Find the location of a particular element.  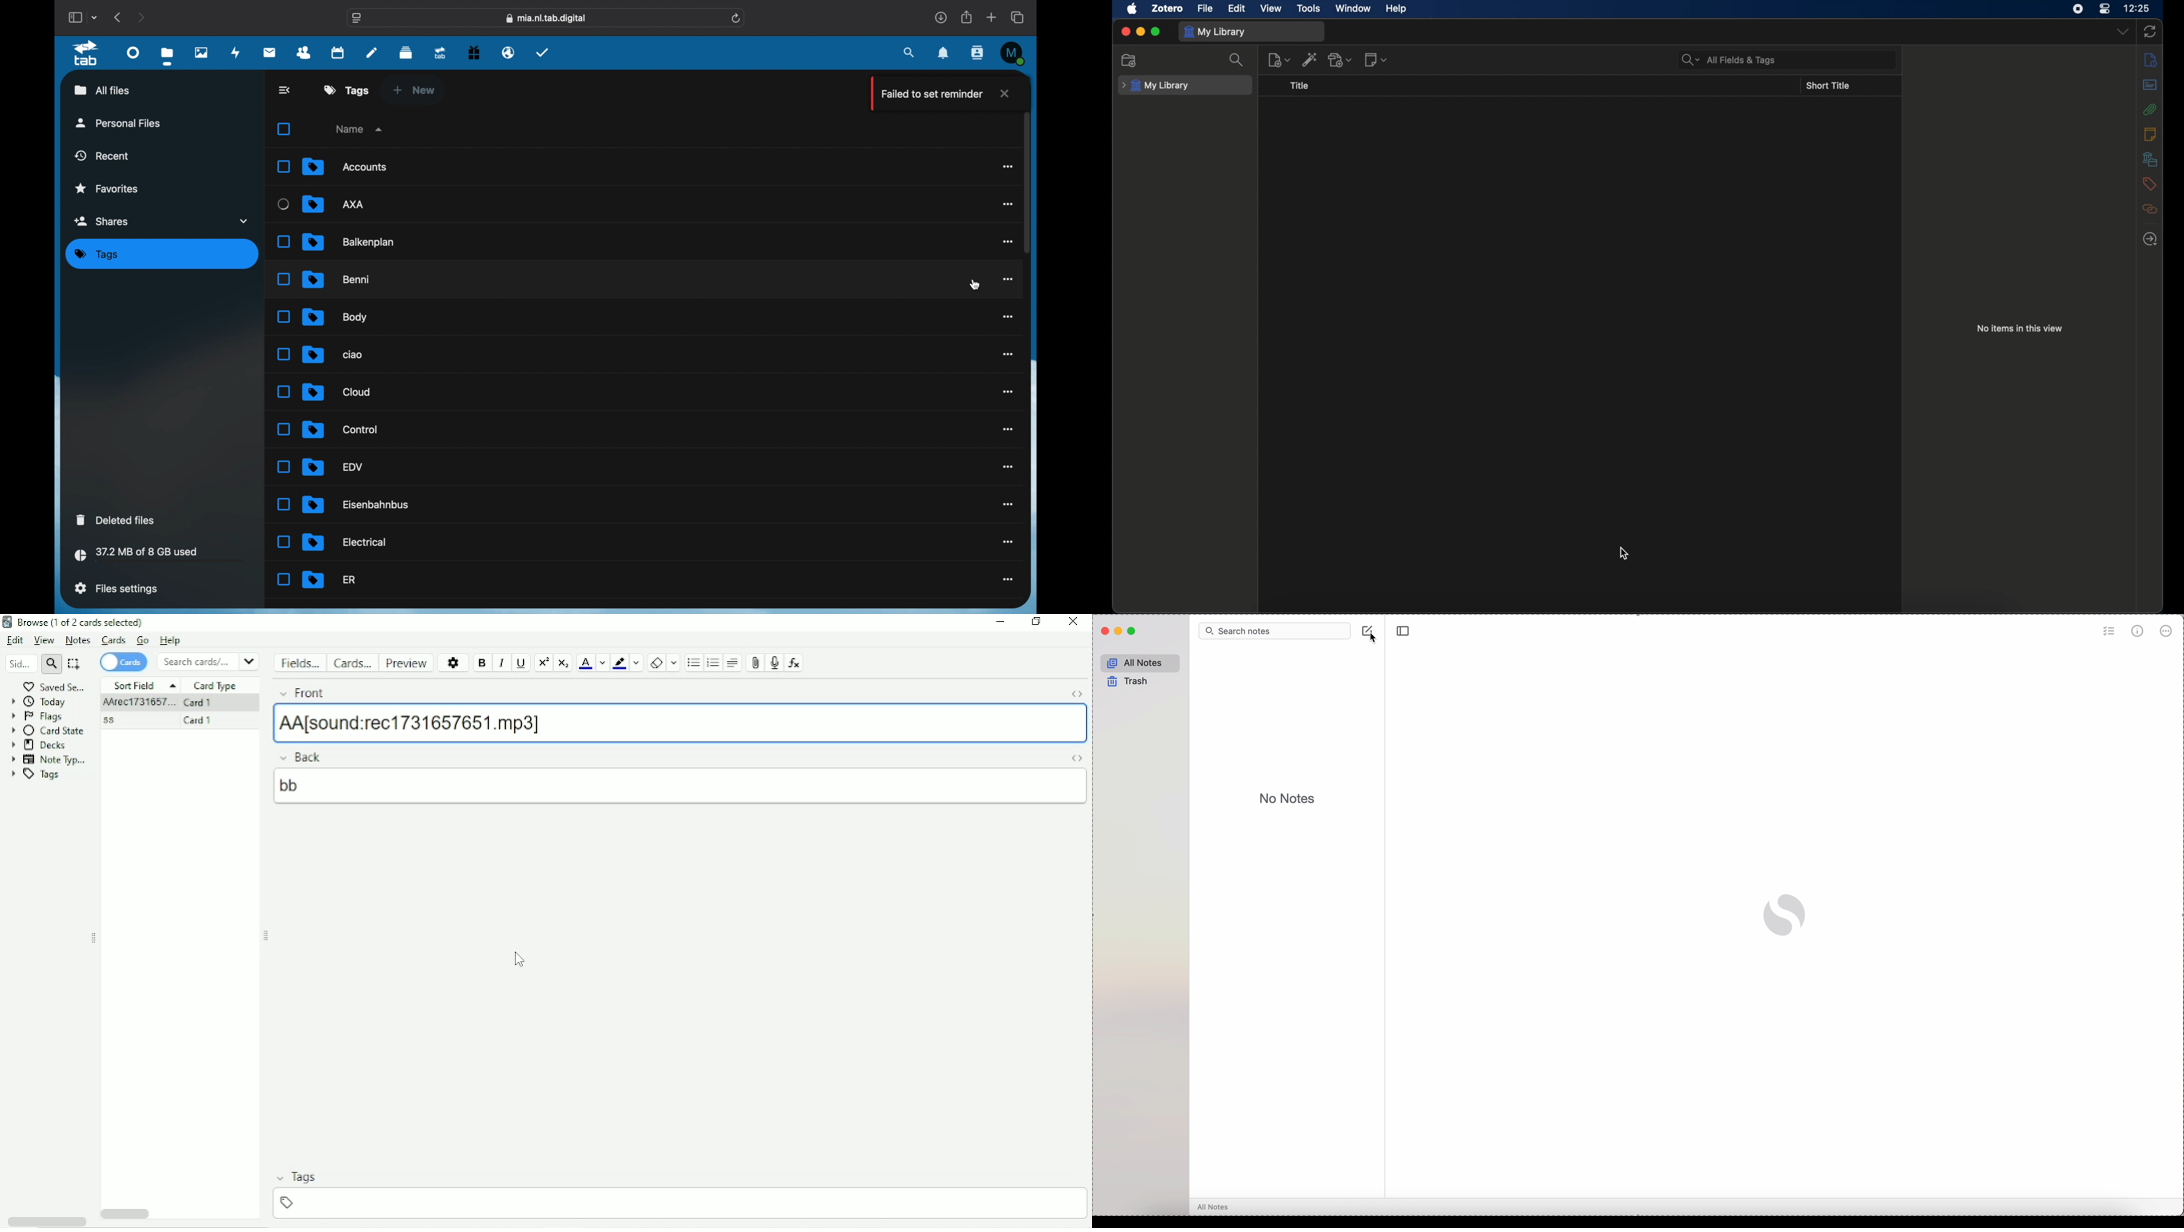

files is located at coordinates (169, 56).